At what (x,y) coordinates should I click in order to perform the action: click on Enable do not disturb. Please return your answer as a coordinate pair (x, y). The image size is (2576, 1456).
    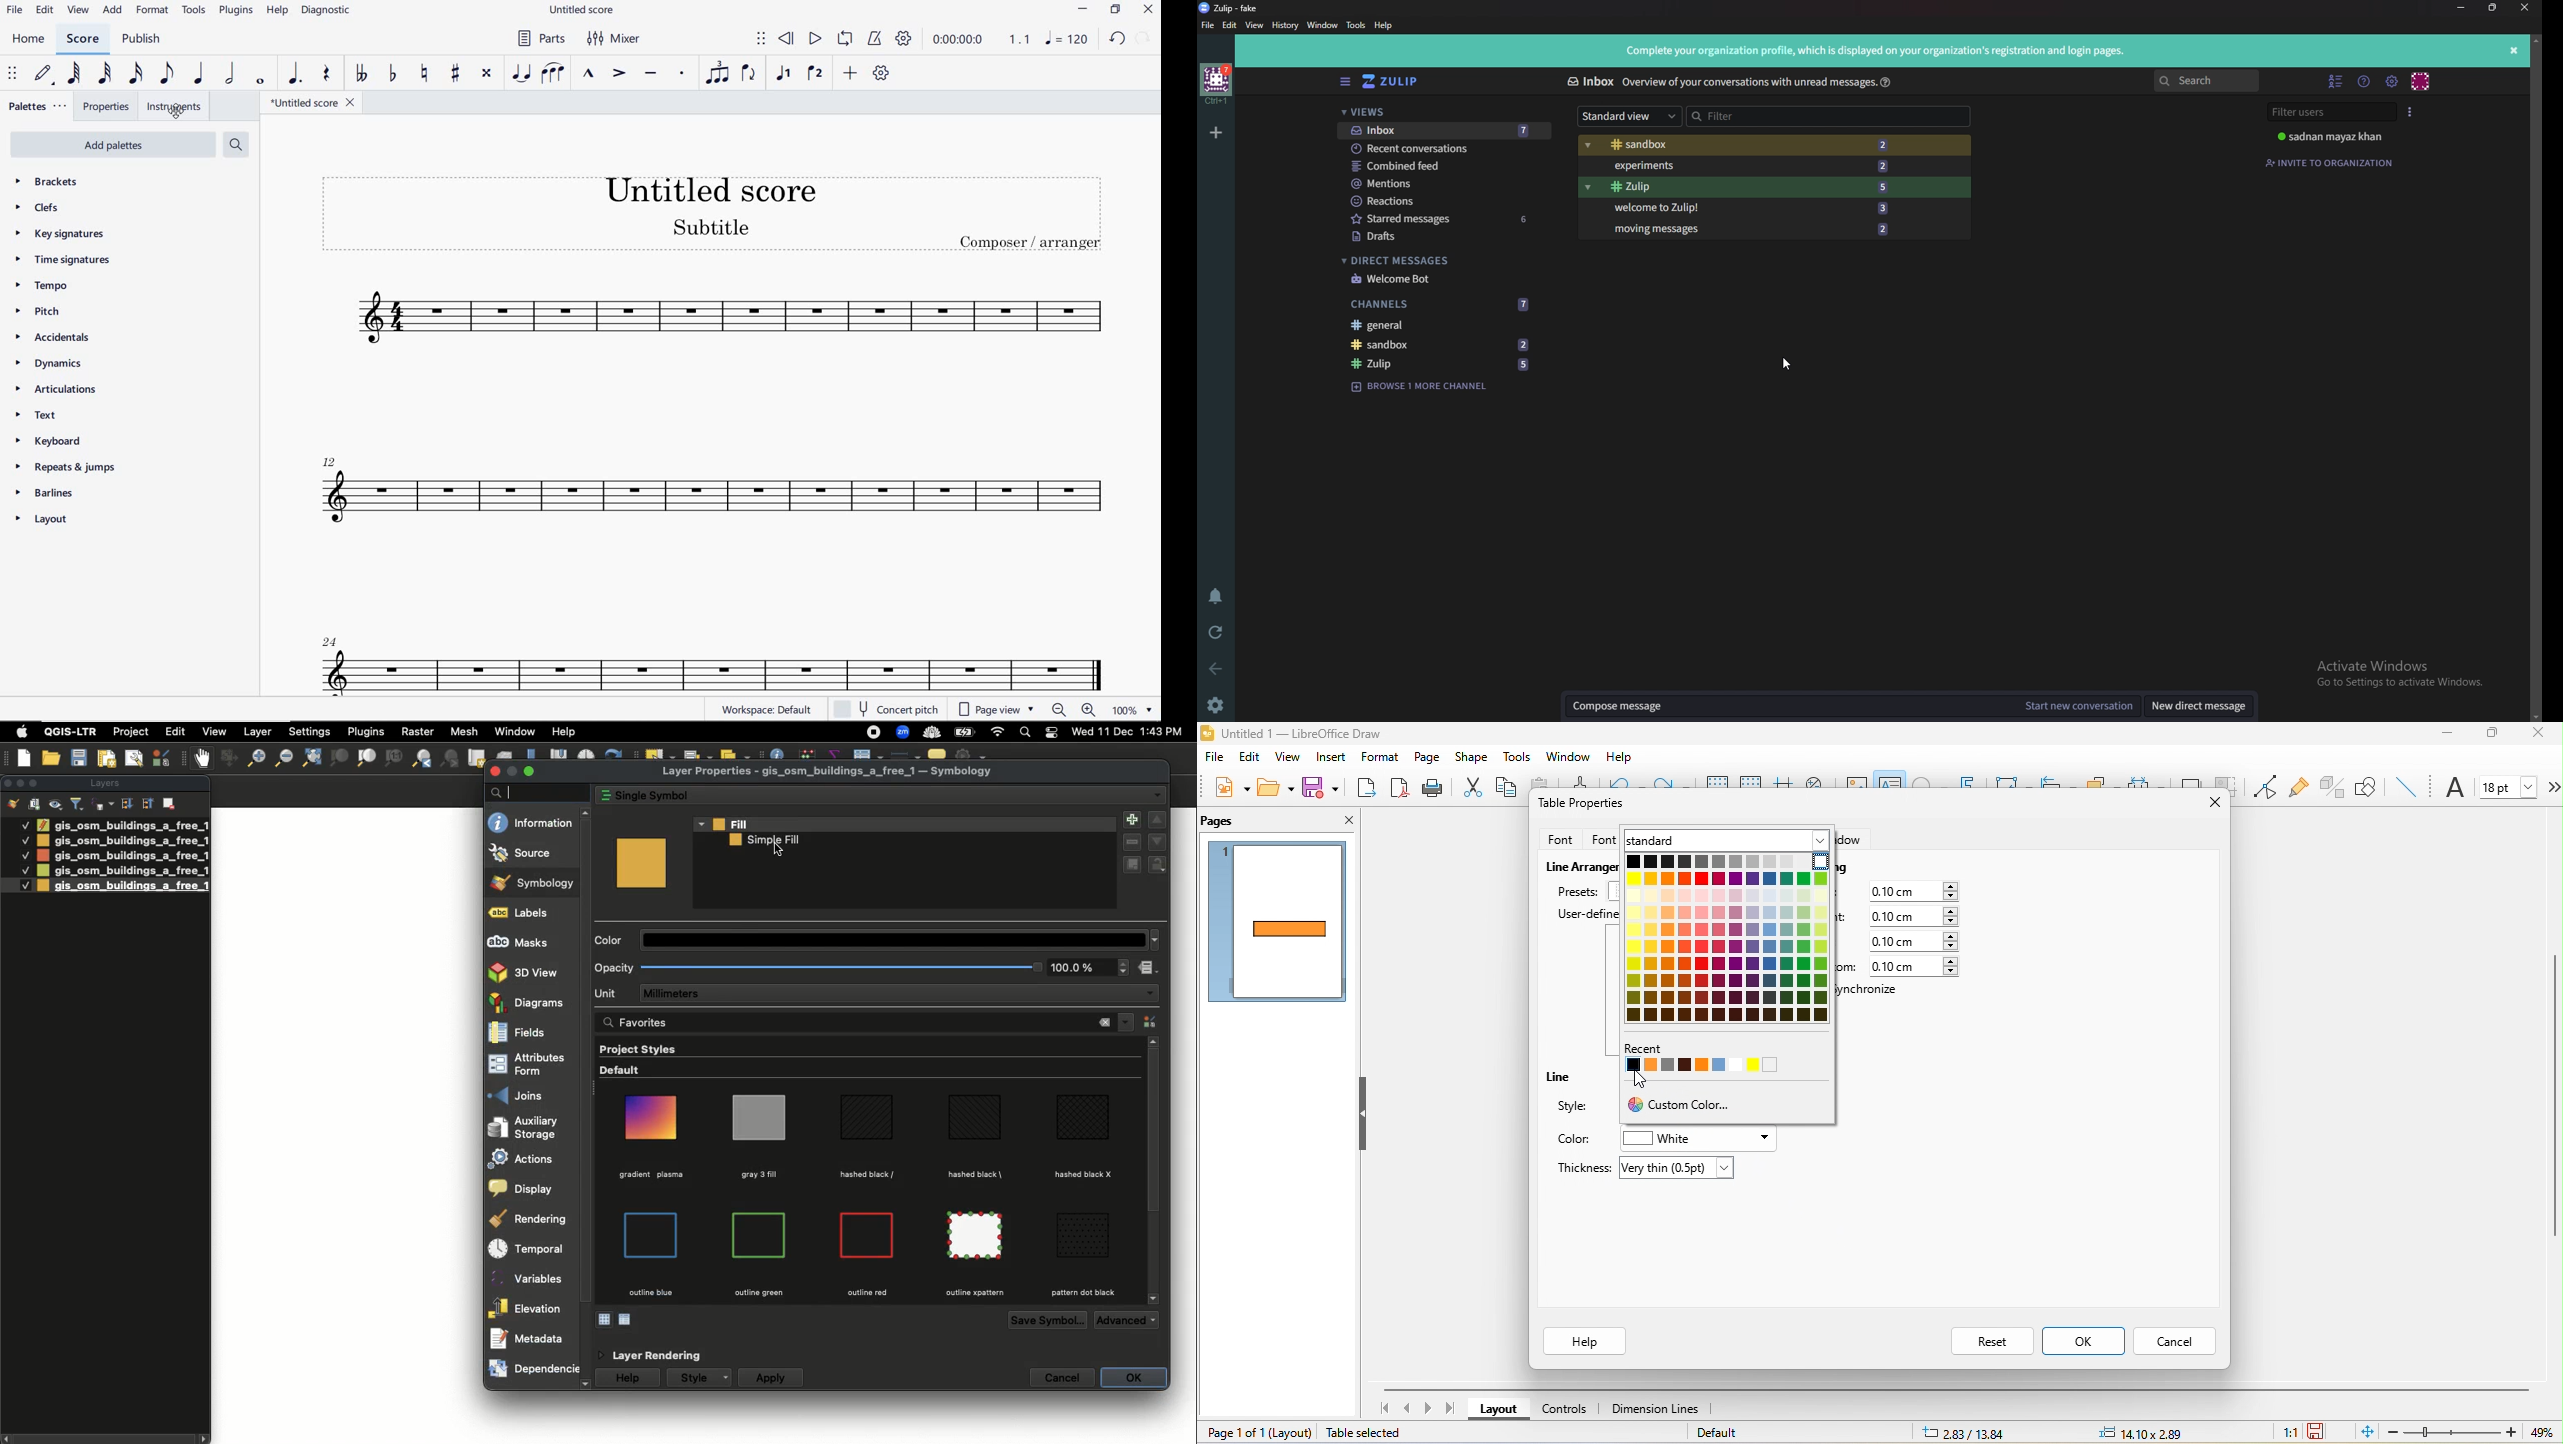
    Looking at the image, I should click on (1217, 598).